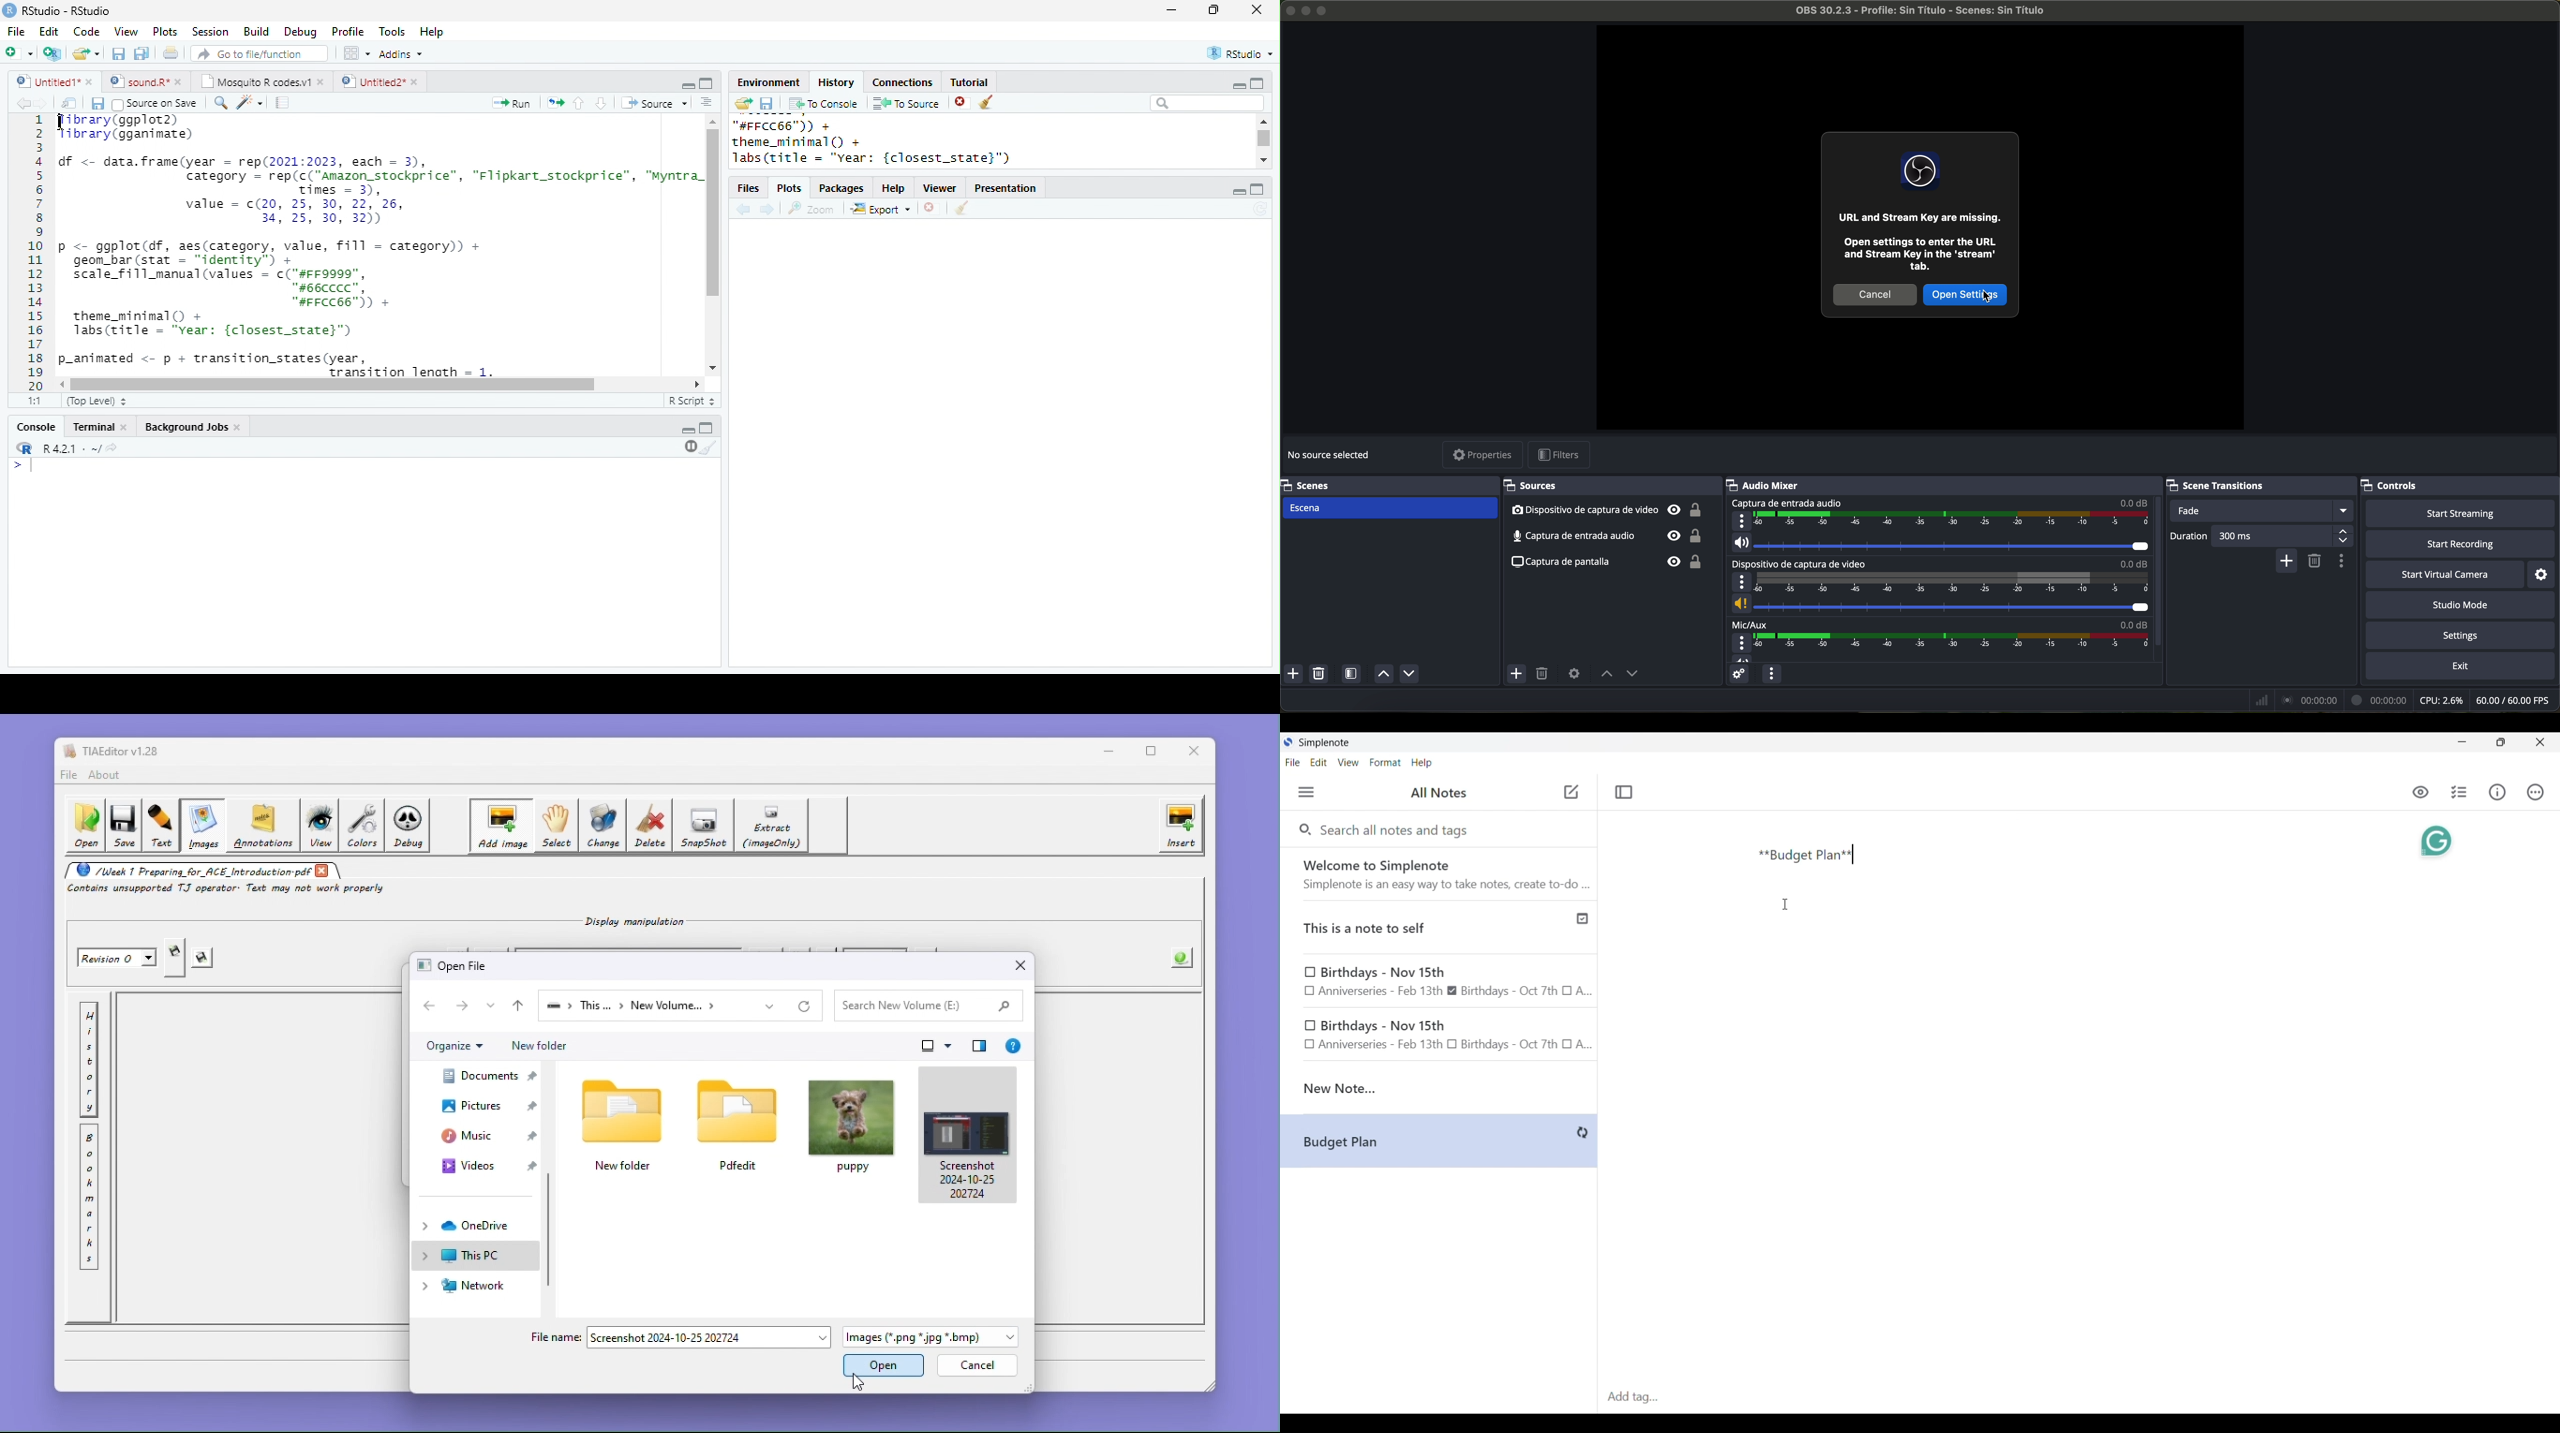 This screenshot has height=1456, width=2576. I want to click on Info, so click(2497, 792).